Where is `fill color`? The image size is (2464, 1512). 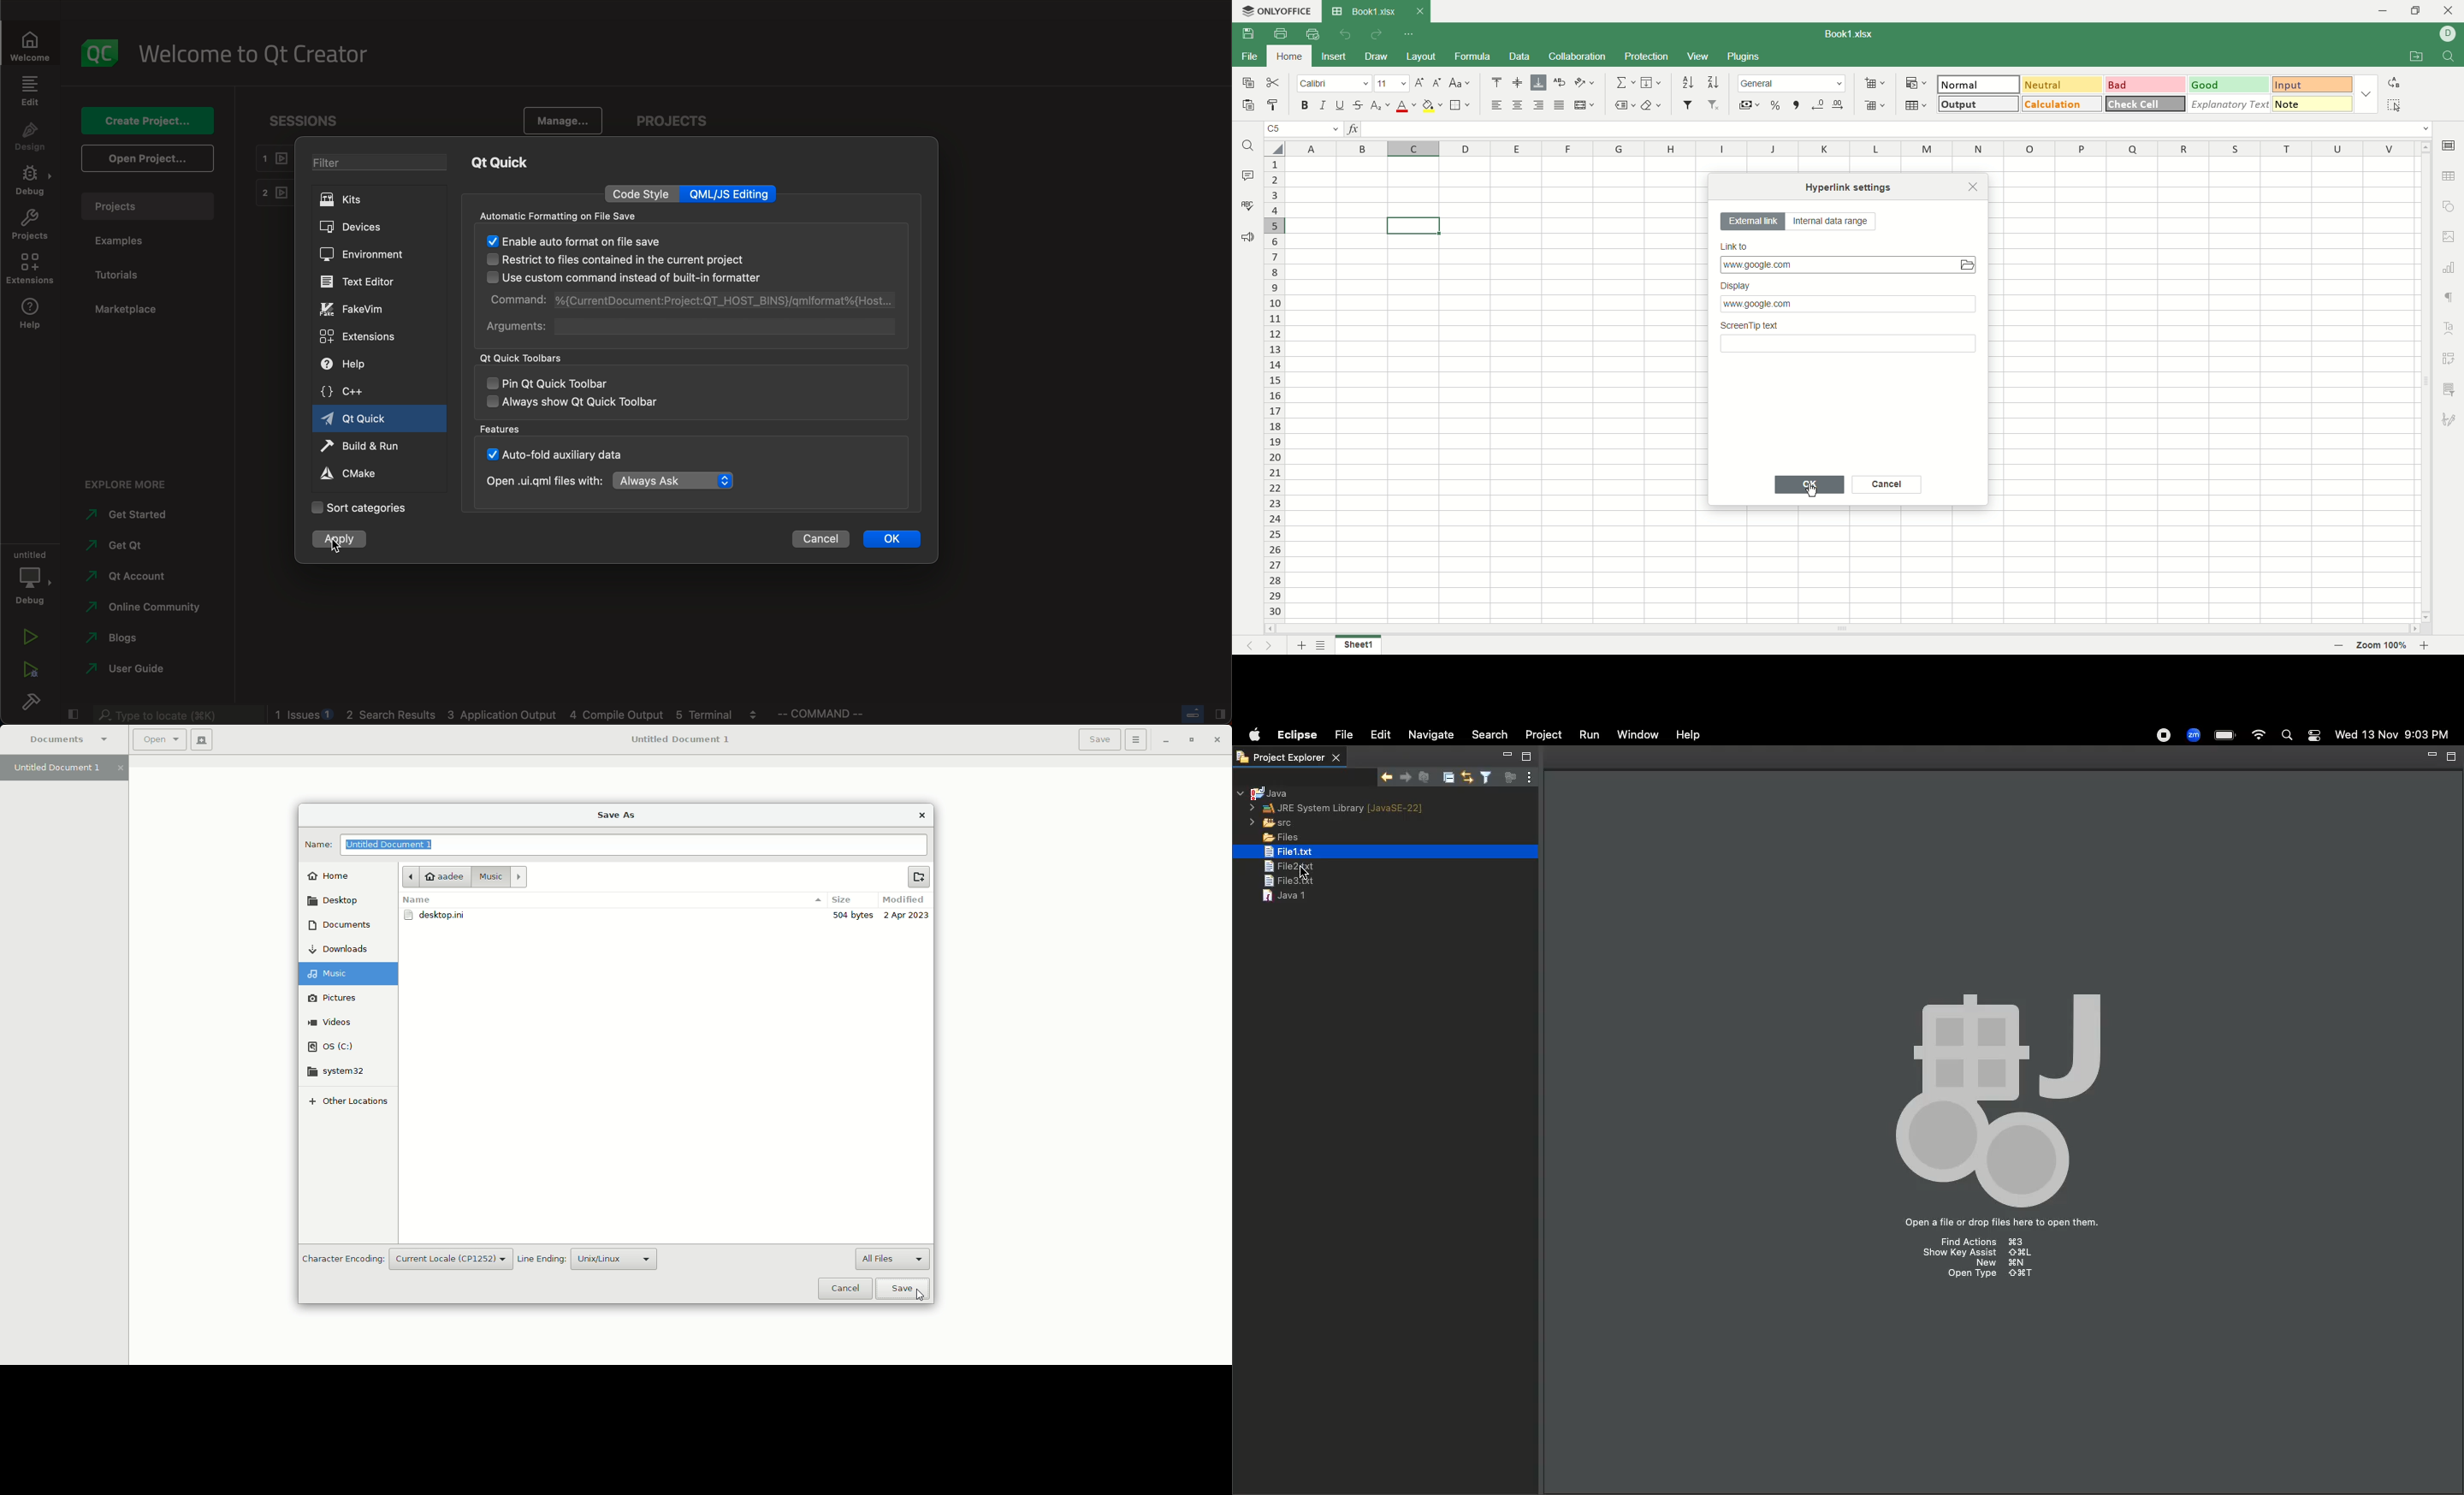
fill color is located at coordinates (1433, 106).